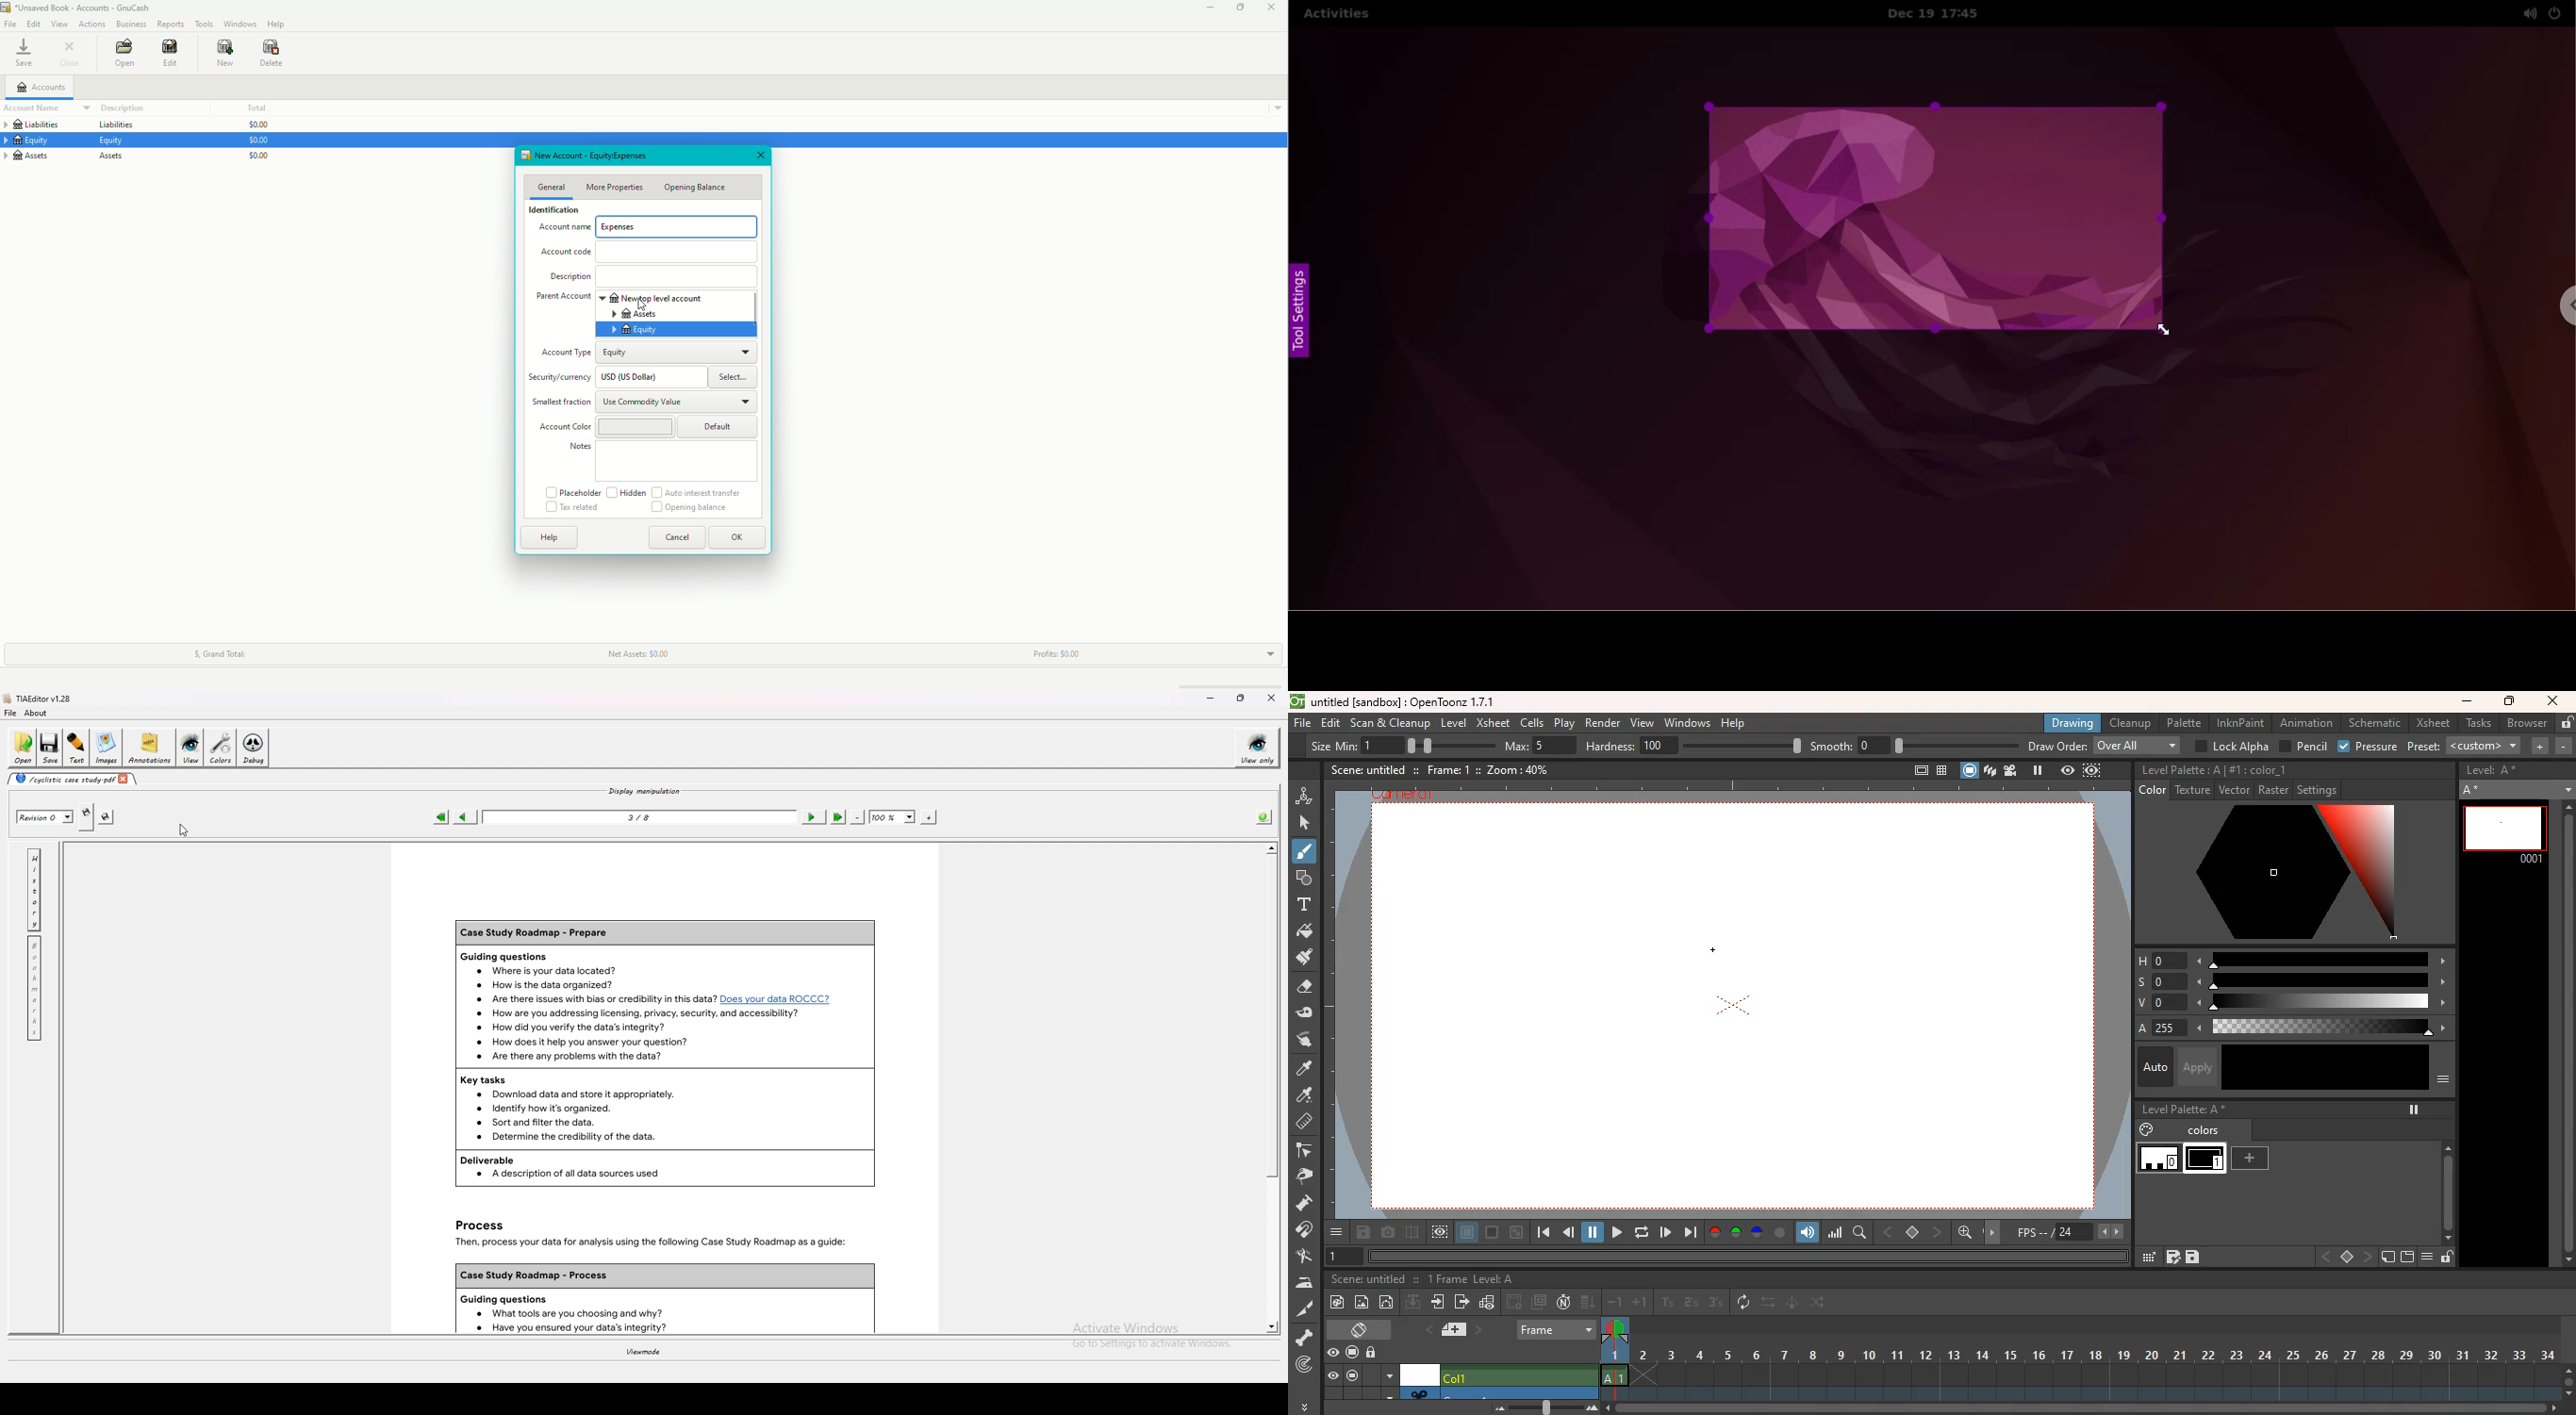 This screenshot has height=1428, width=2576. Describe the element at coordinates (59, 23) in the screenshot. I see `View` at that location.